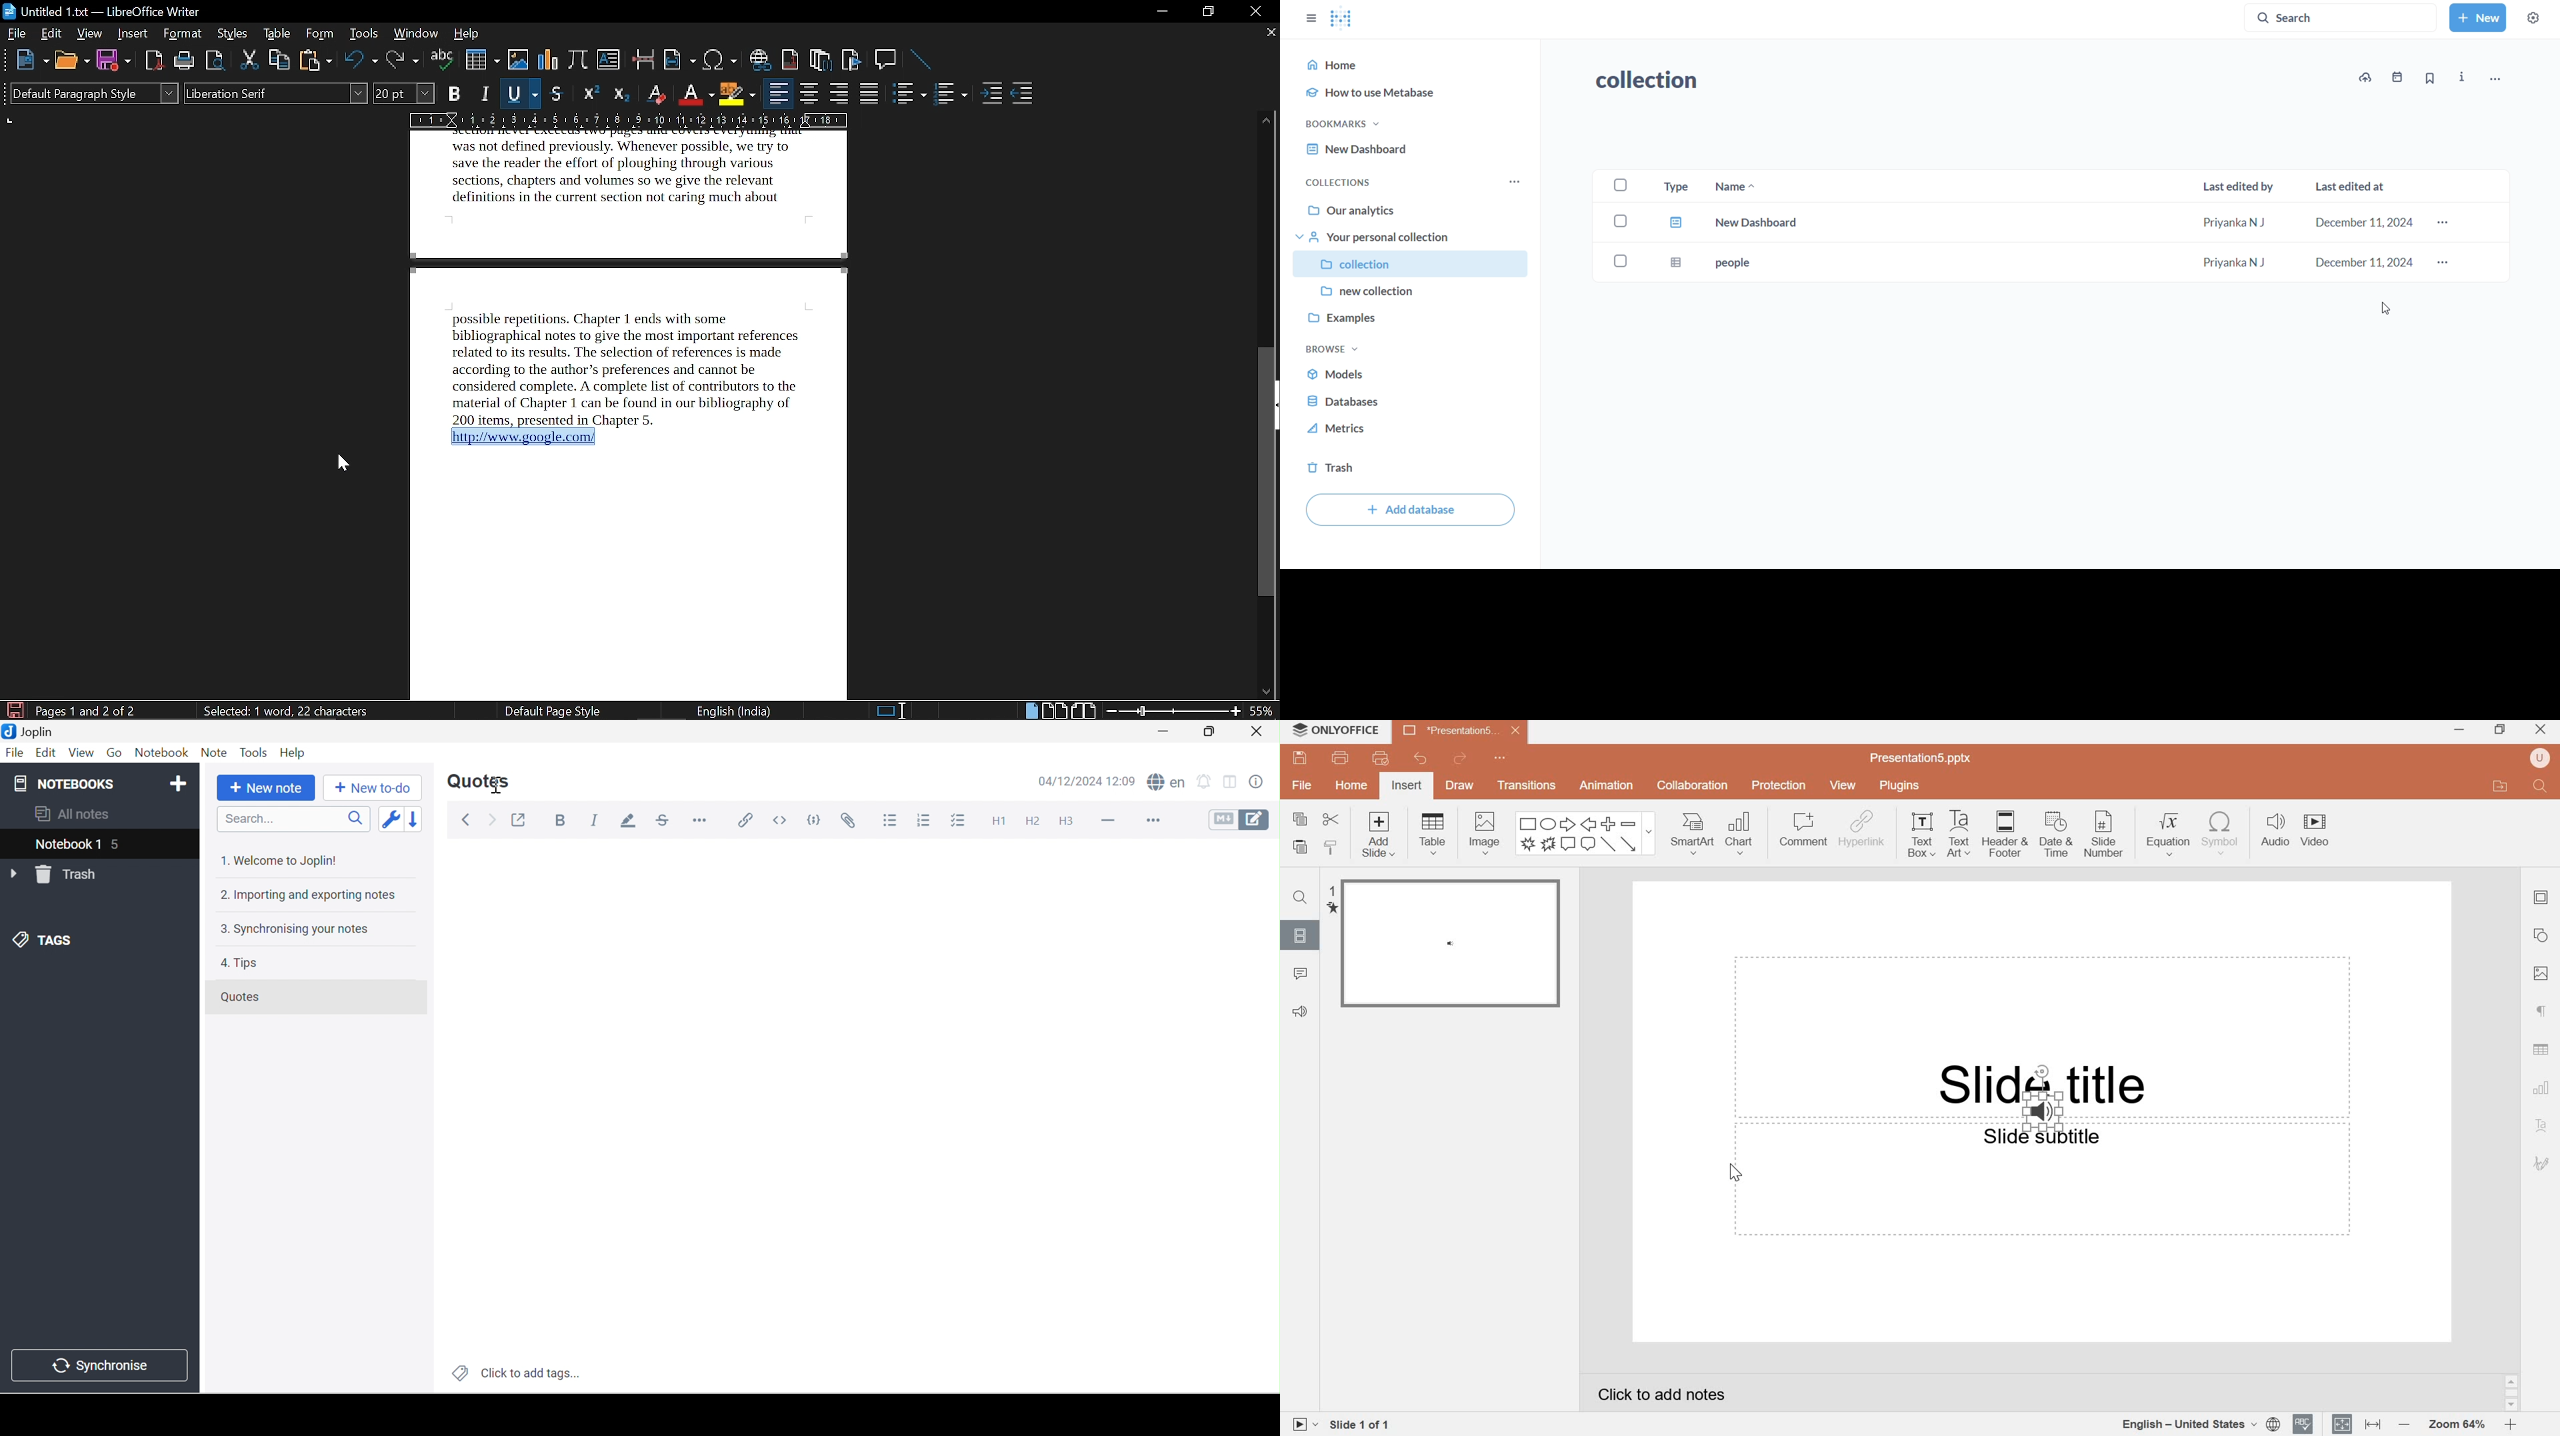 This screenshot has width=2576, height=1456. Describe the element at coordinates (923, 821) in the screenshot. I see `Numbered list` at that location.